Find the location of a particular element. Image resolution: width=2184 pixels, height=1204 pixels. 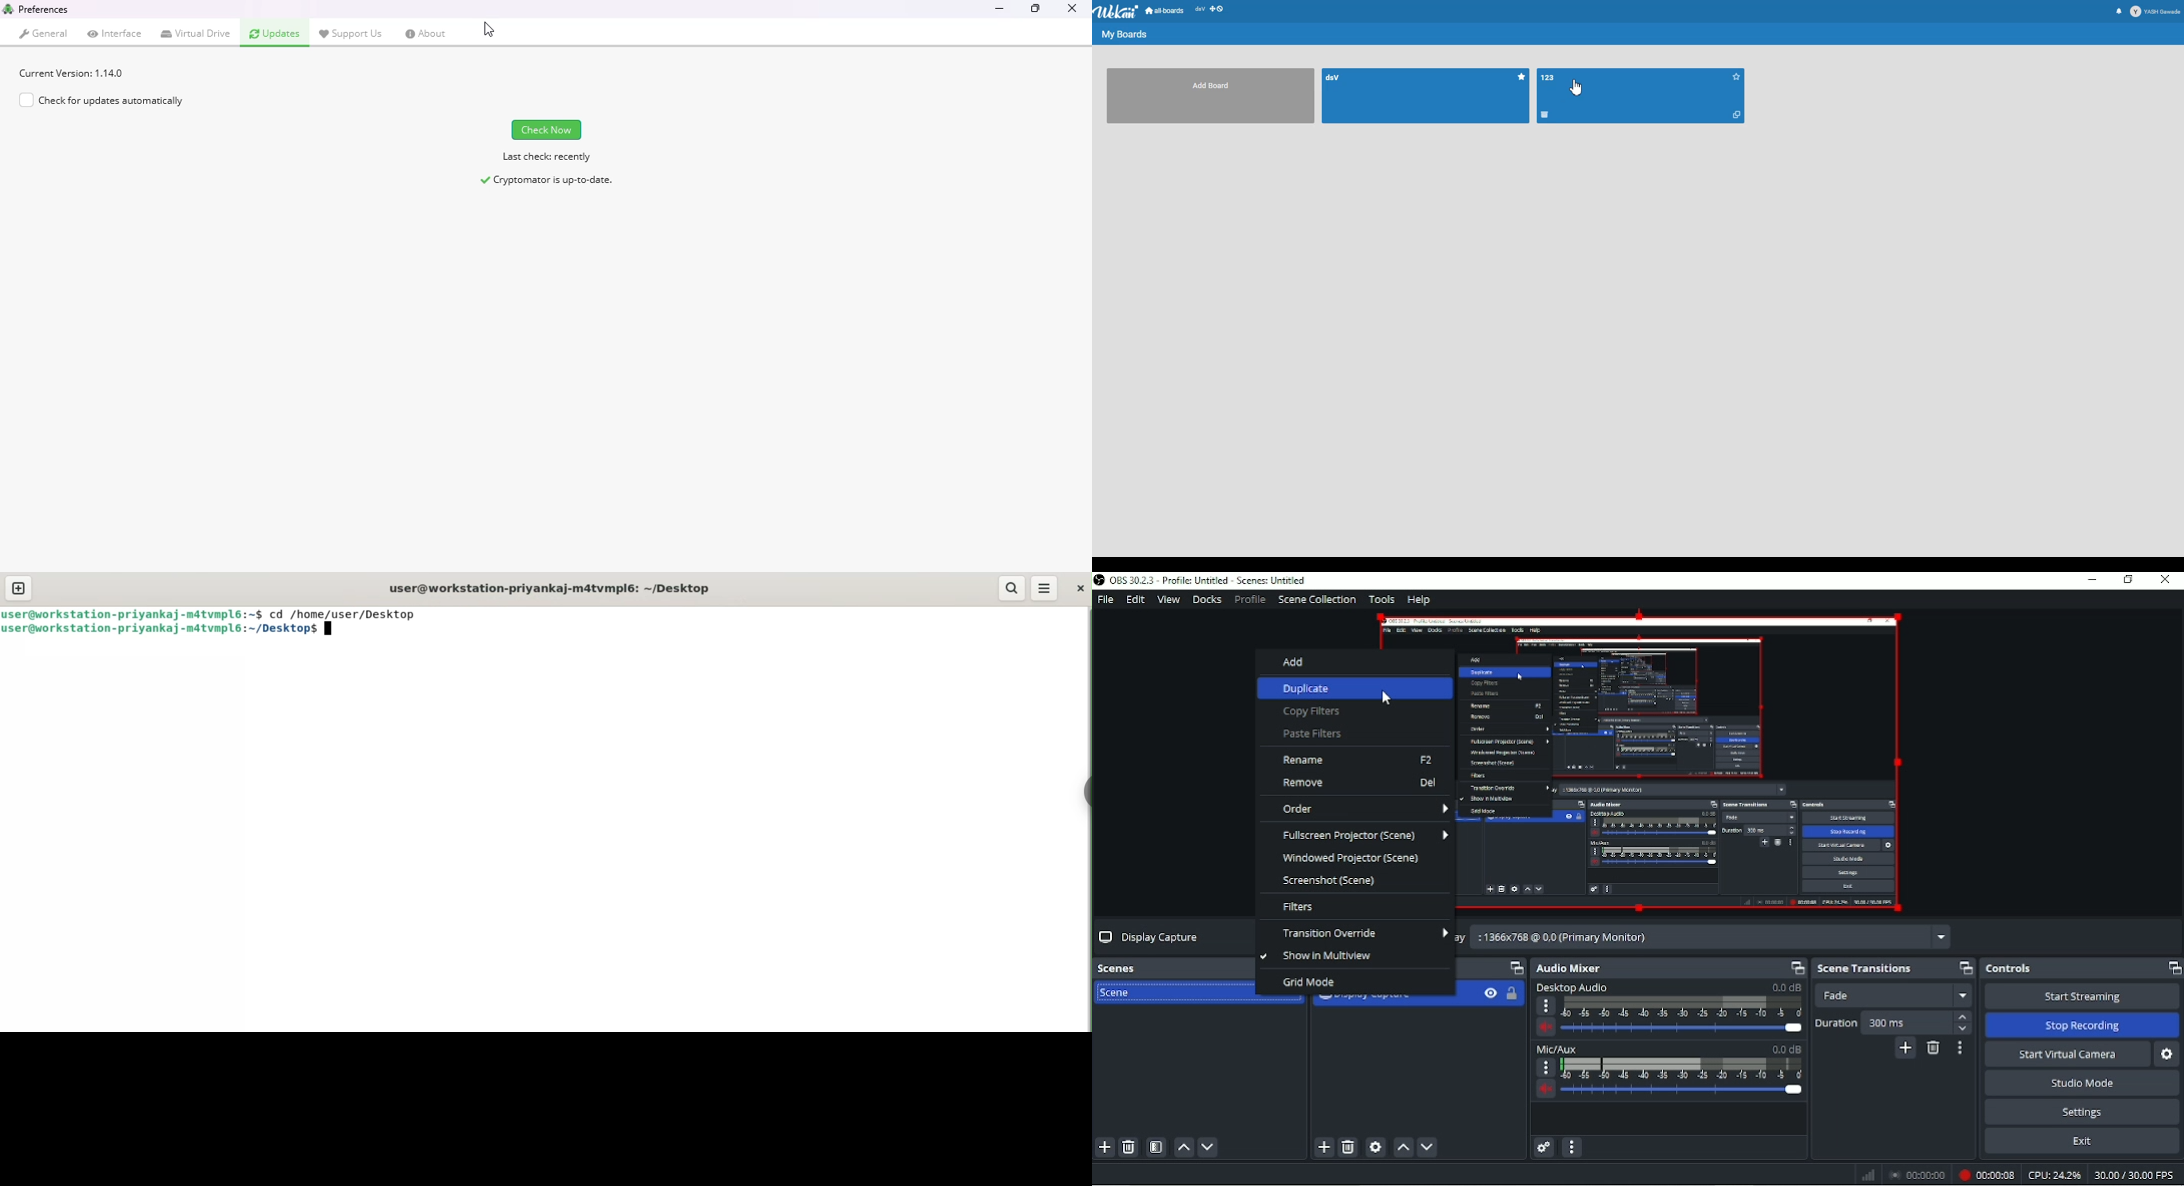

30.00/30.00 FPS is located at coordinates (2137, 1176).